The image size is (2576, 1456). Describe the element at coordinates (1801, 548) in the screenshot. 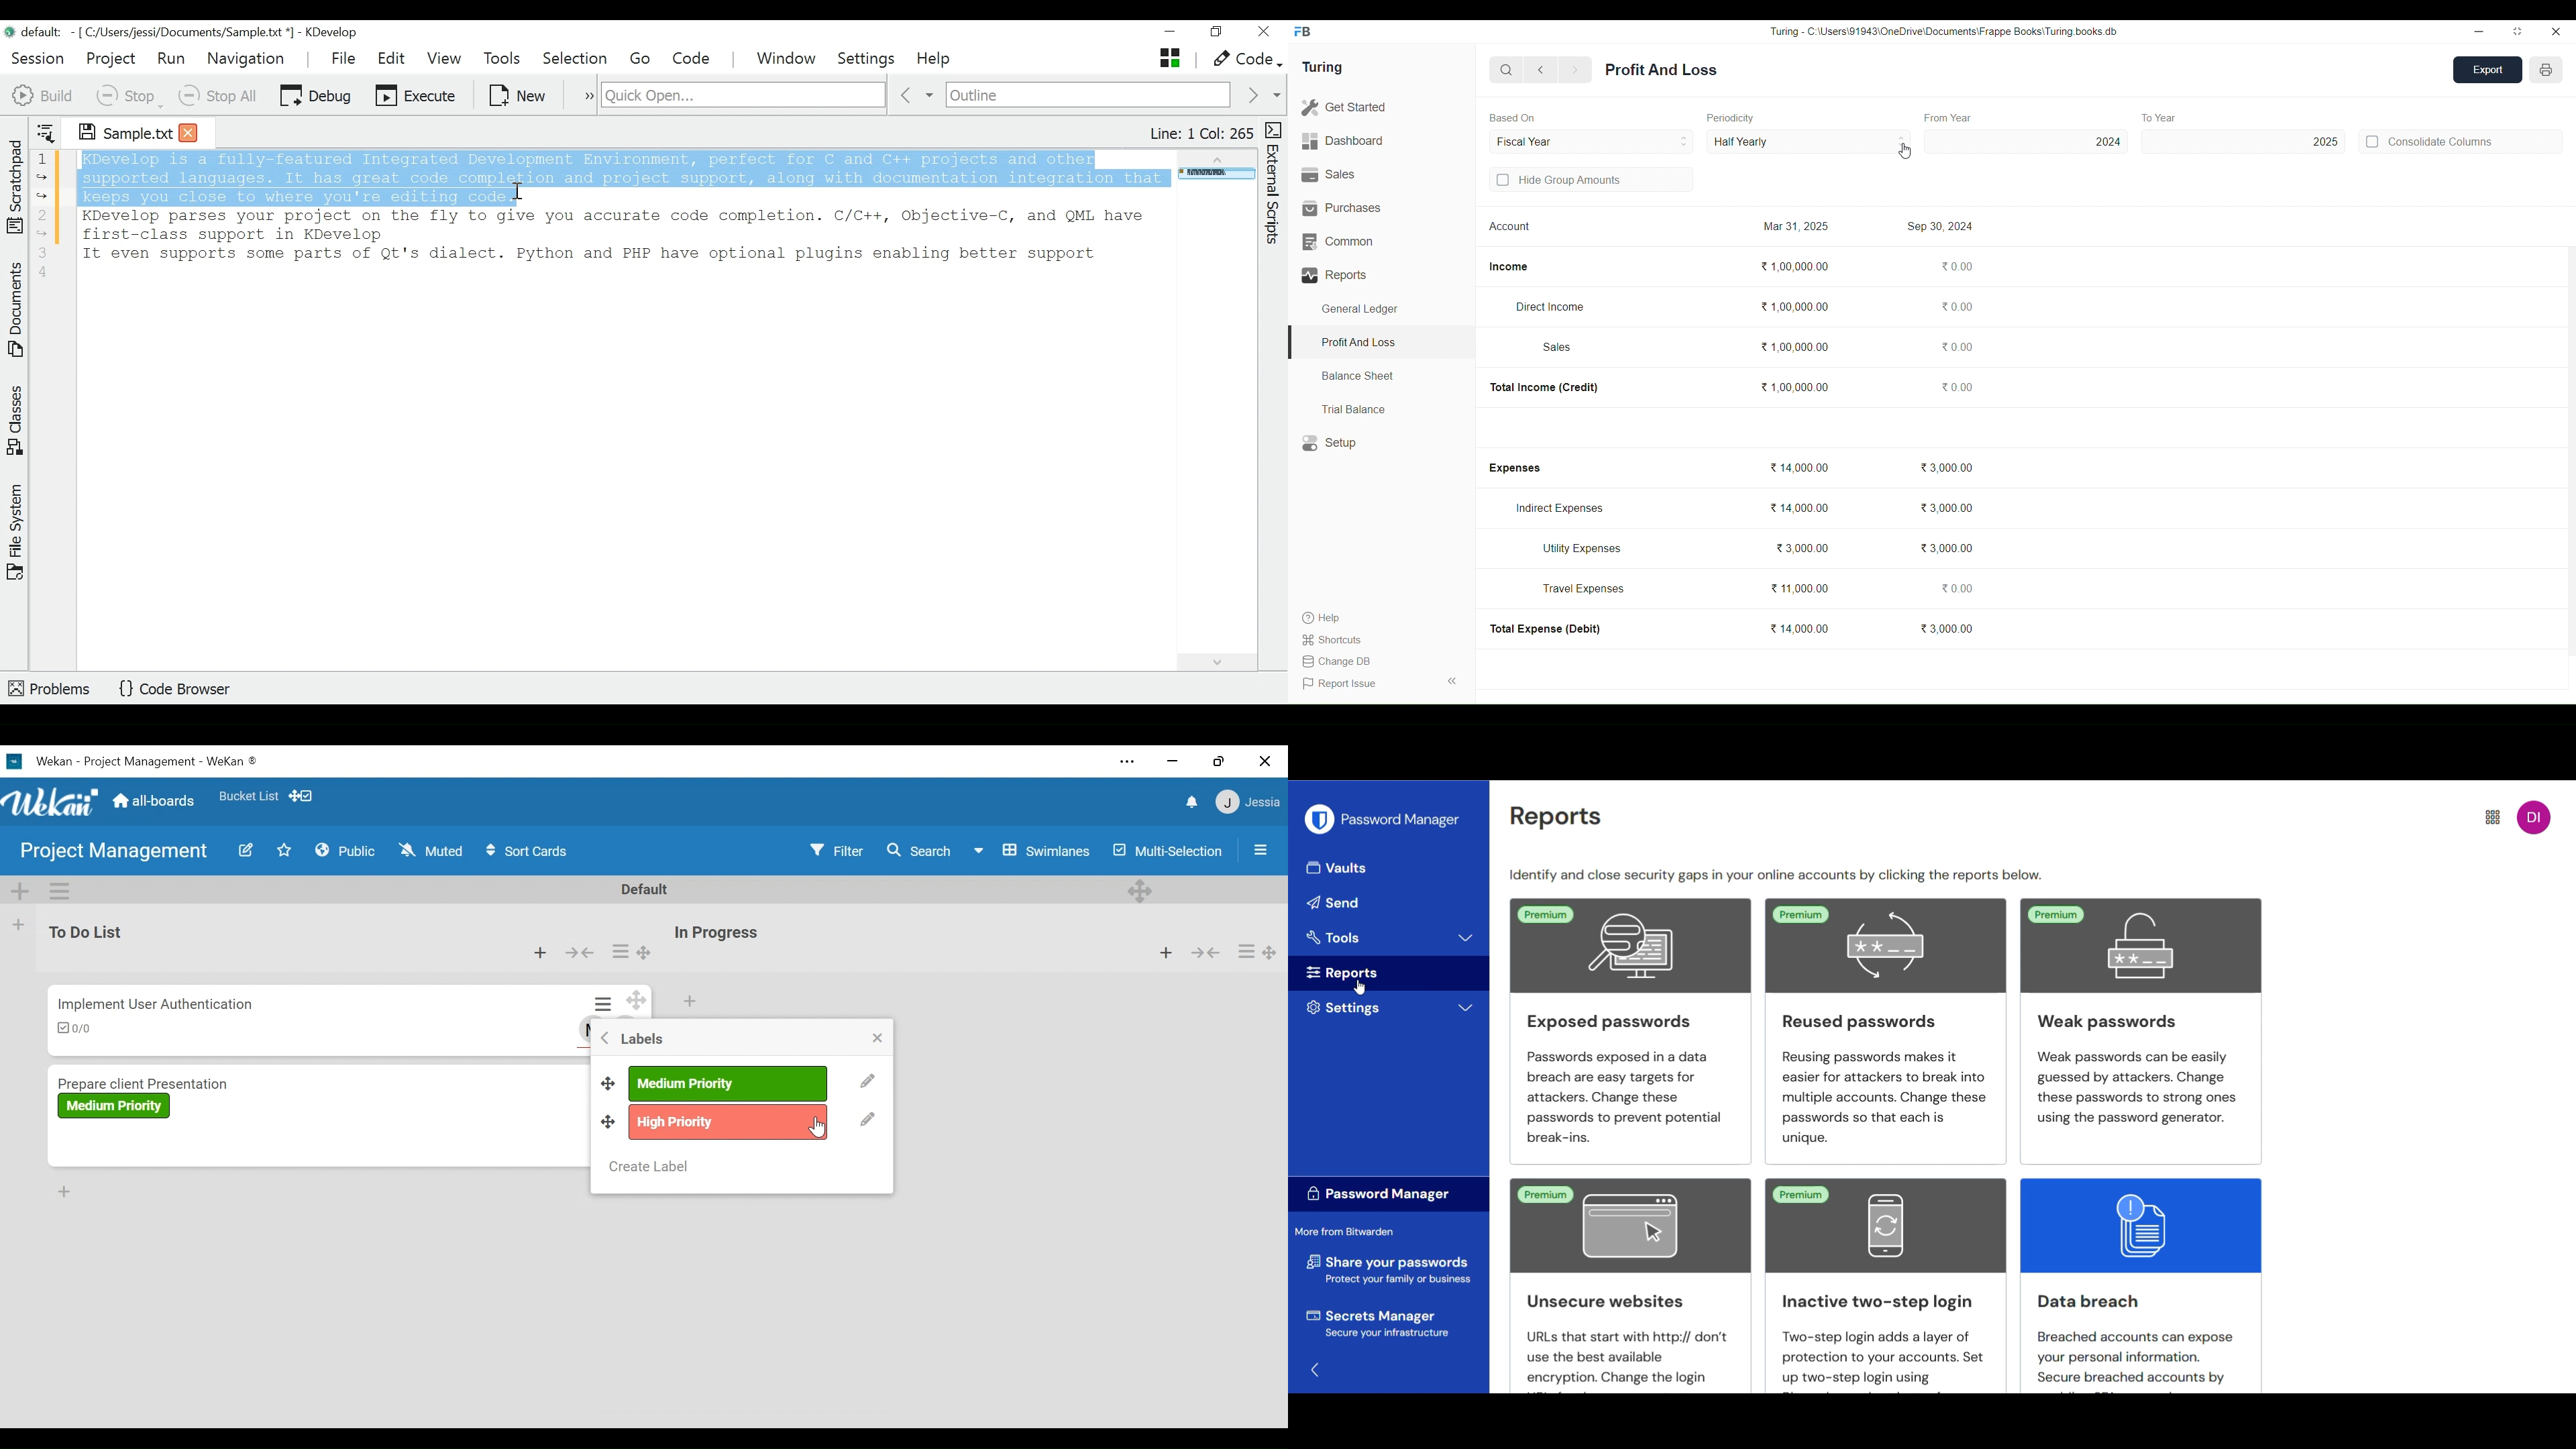

I see `3,000.00` at that location.